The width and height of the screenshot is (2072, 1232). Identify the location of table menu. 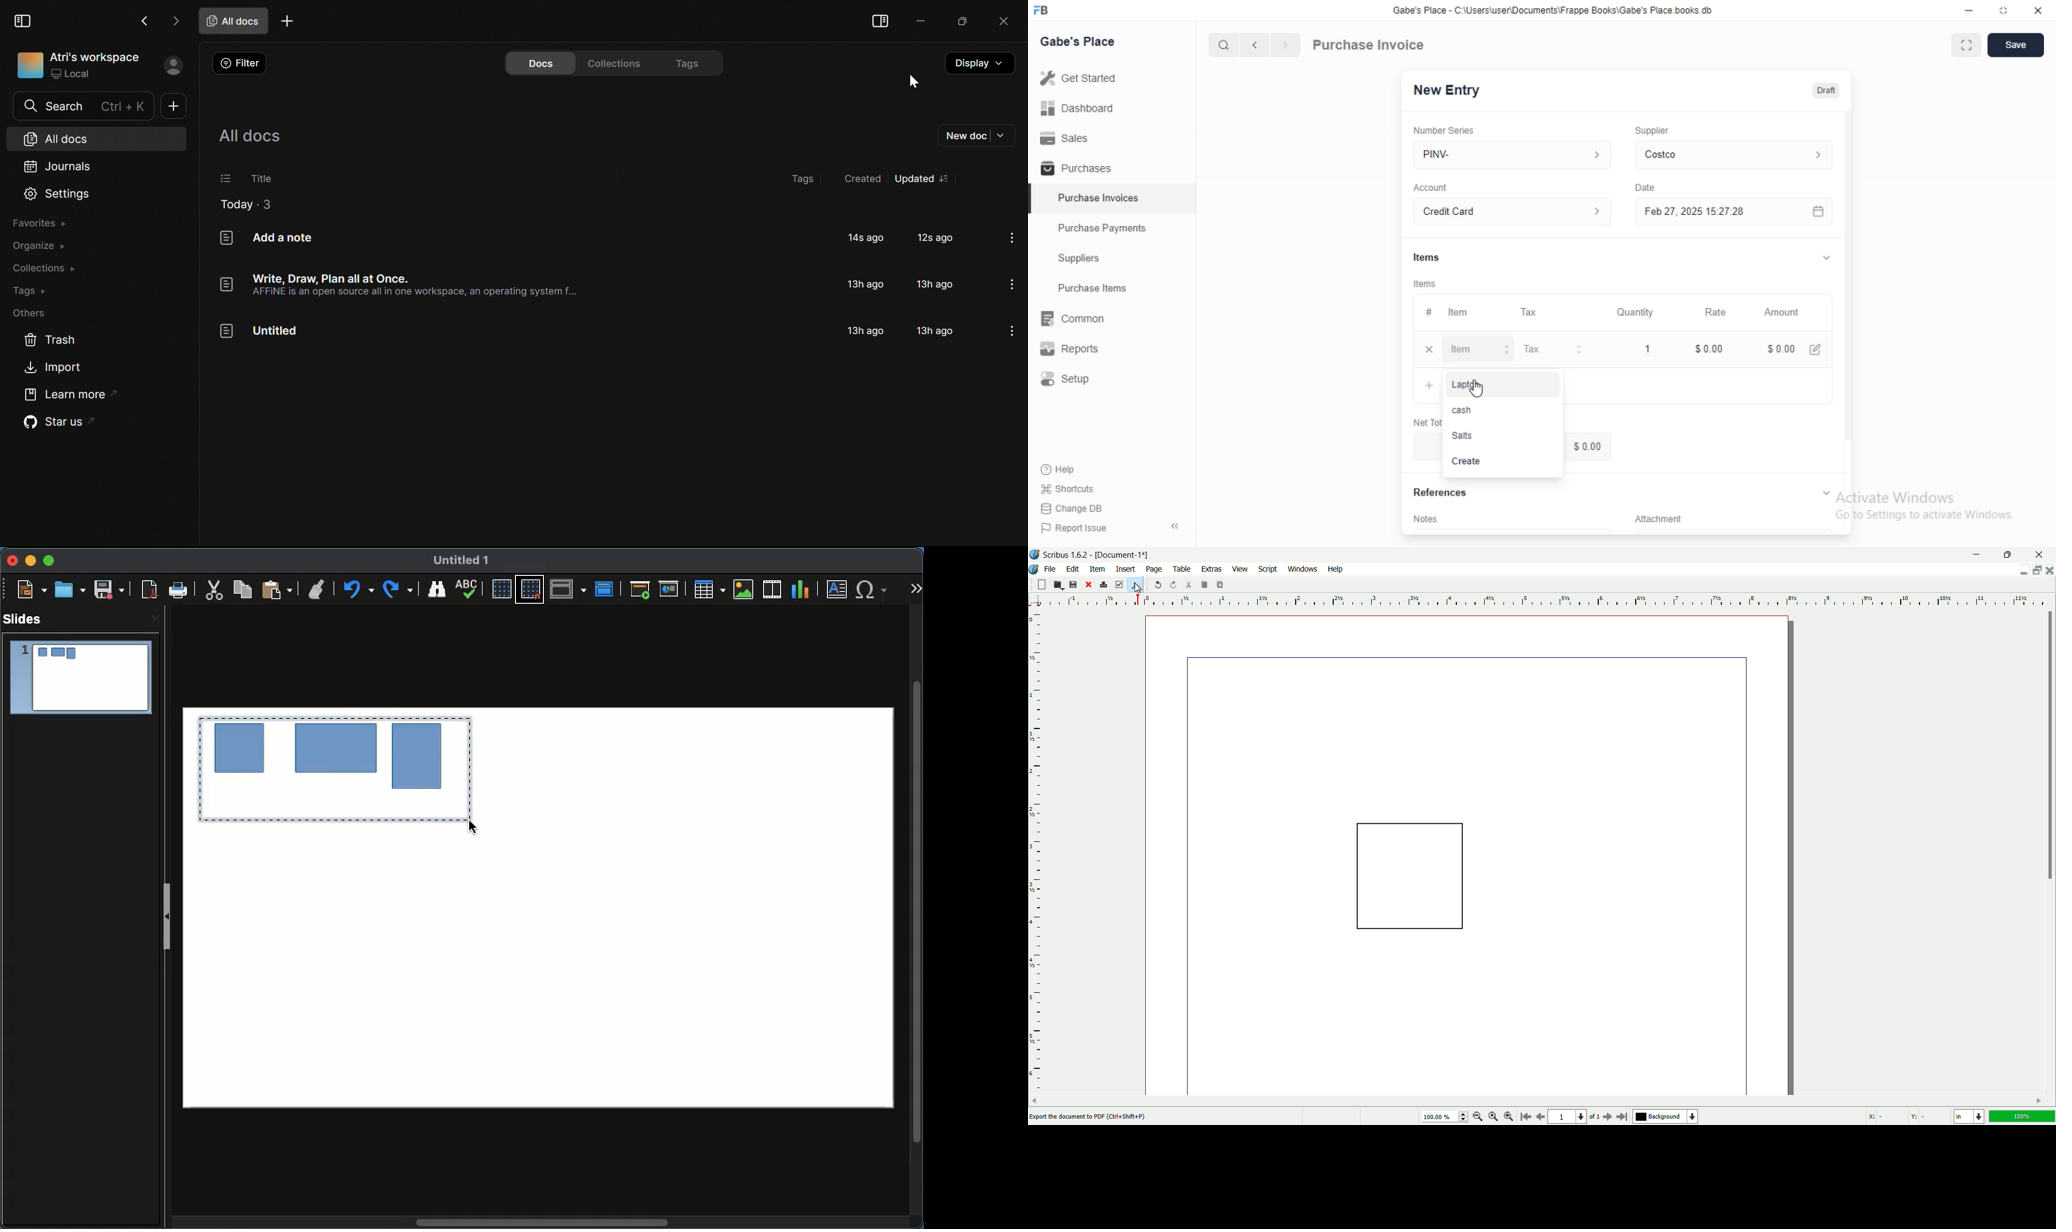
(1181, 569).